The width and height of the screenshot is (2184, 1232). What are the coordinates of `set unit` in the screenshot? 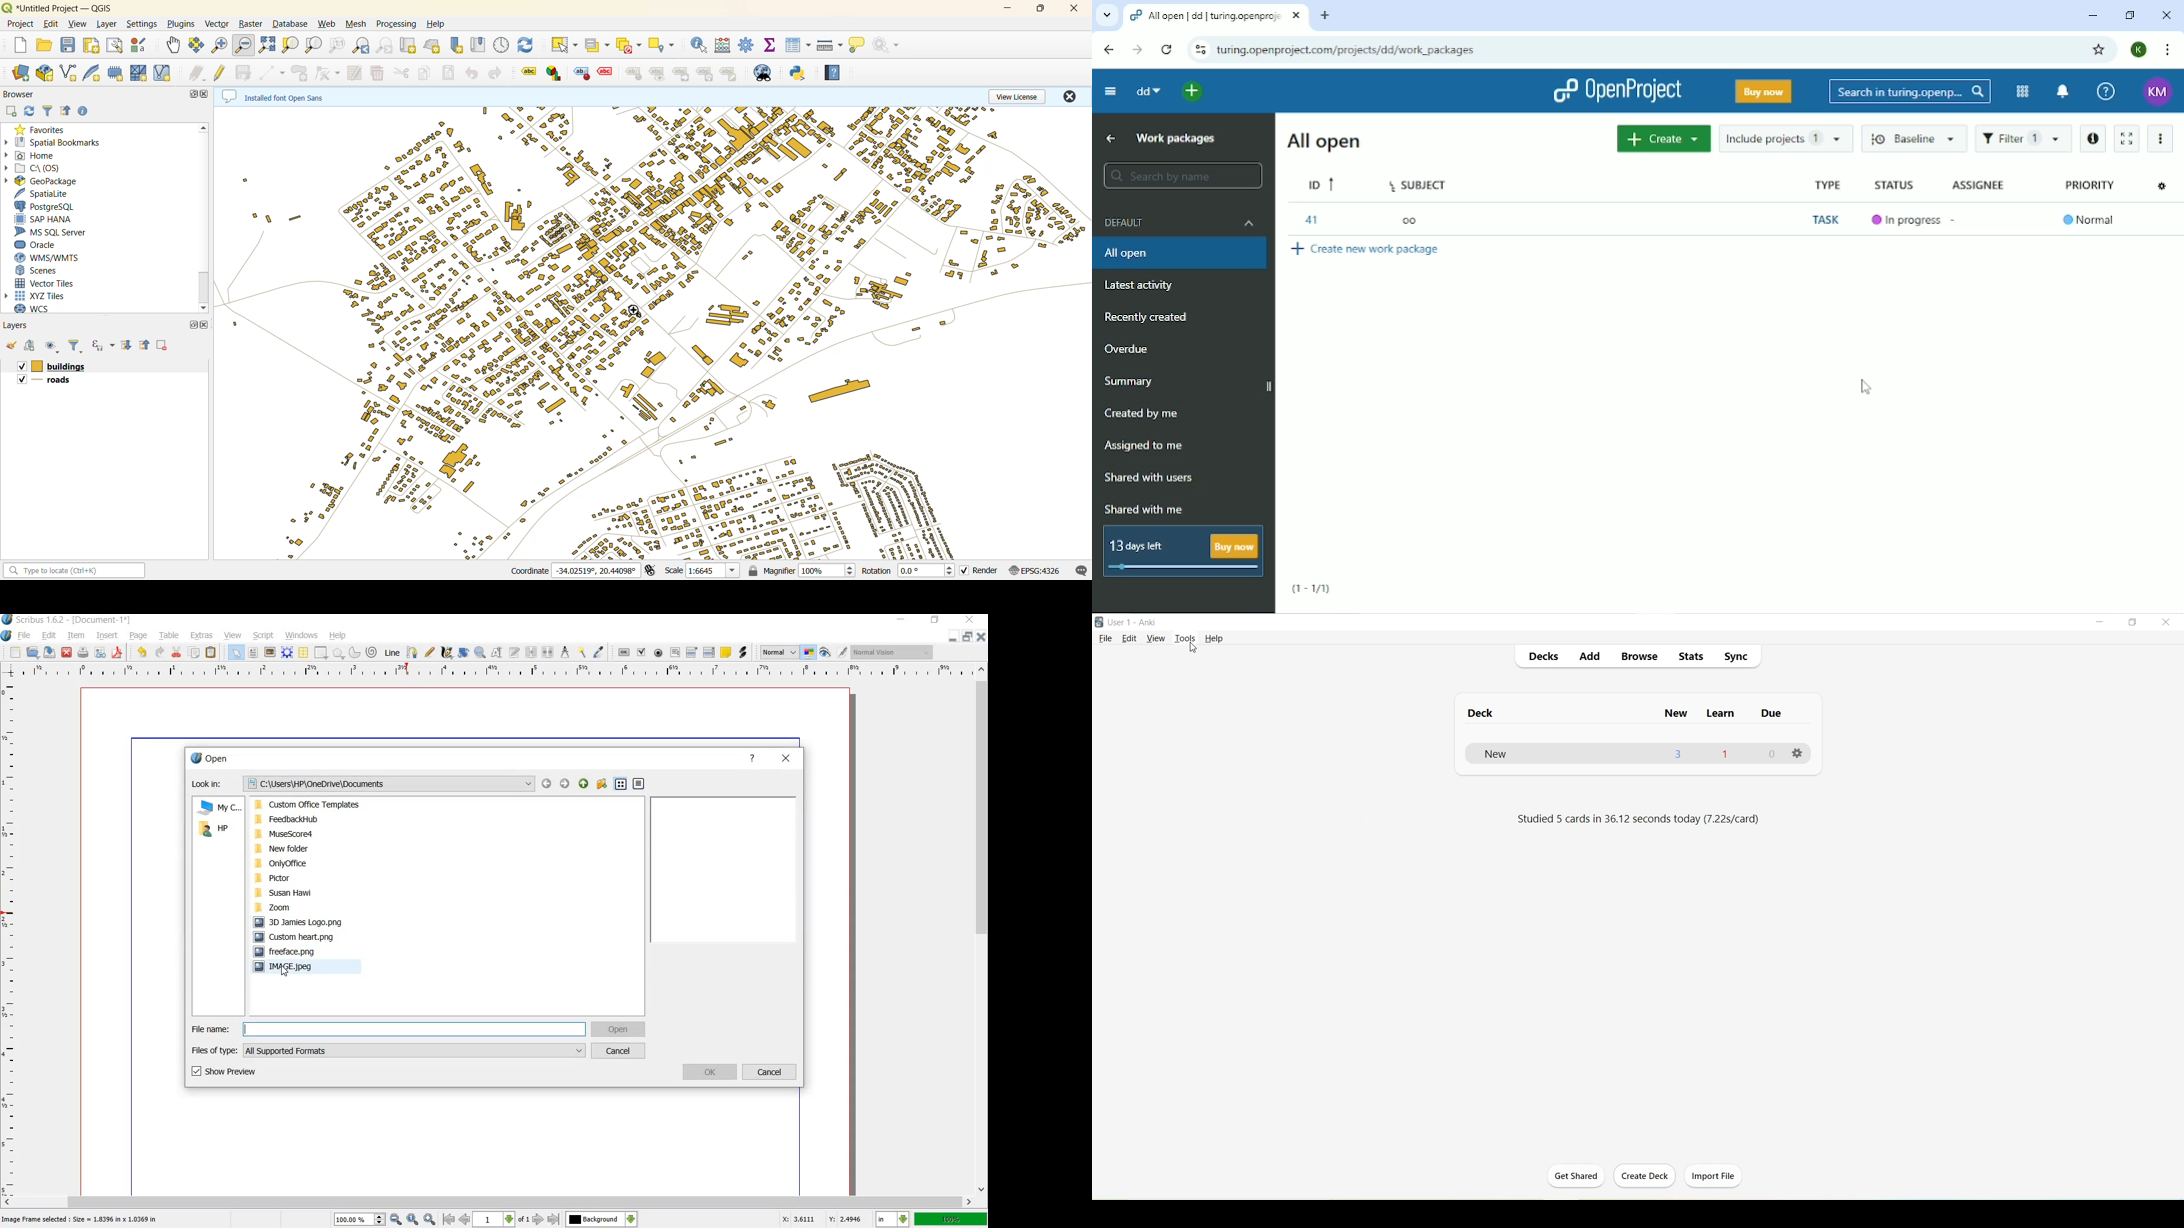 It's located at (892, 1219).